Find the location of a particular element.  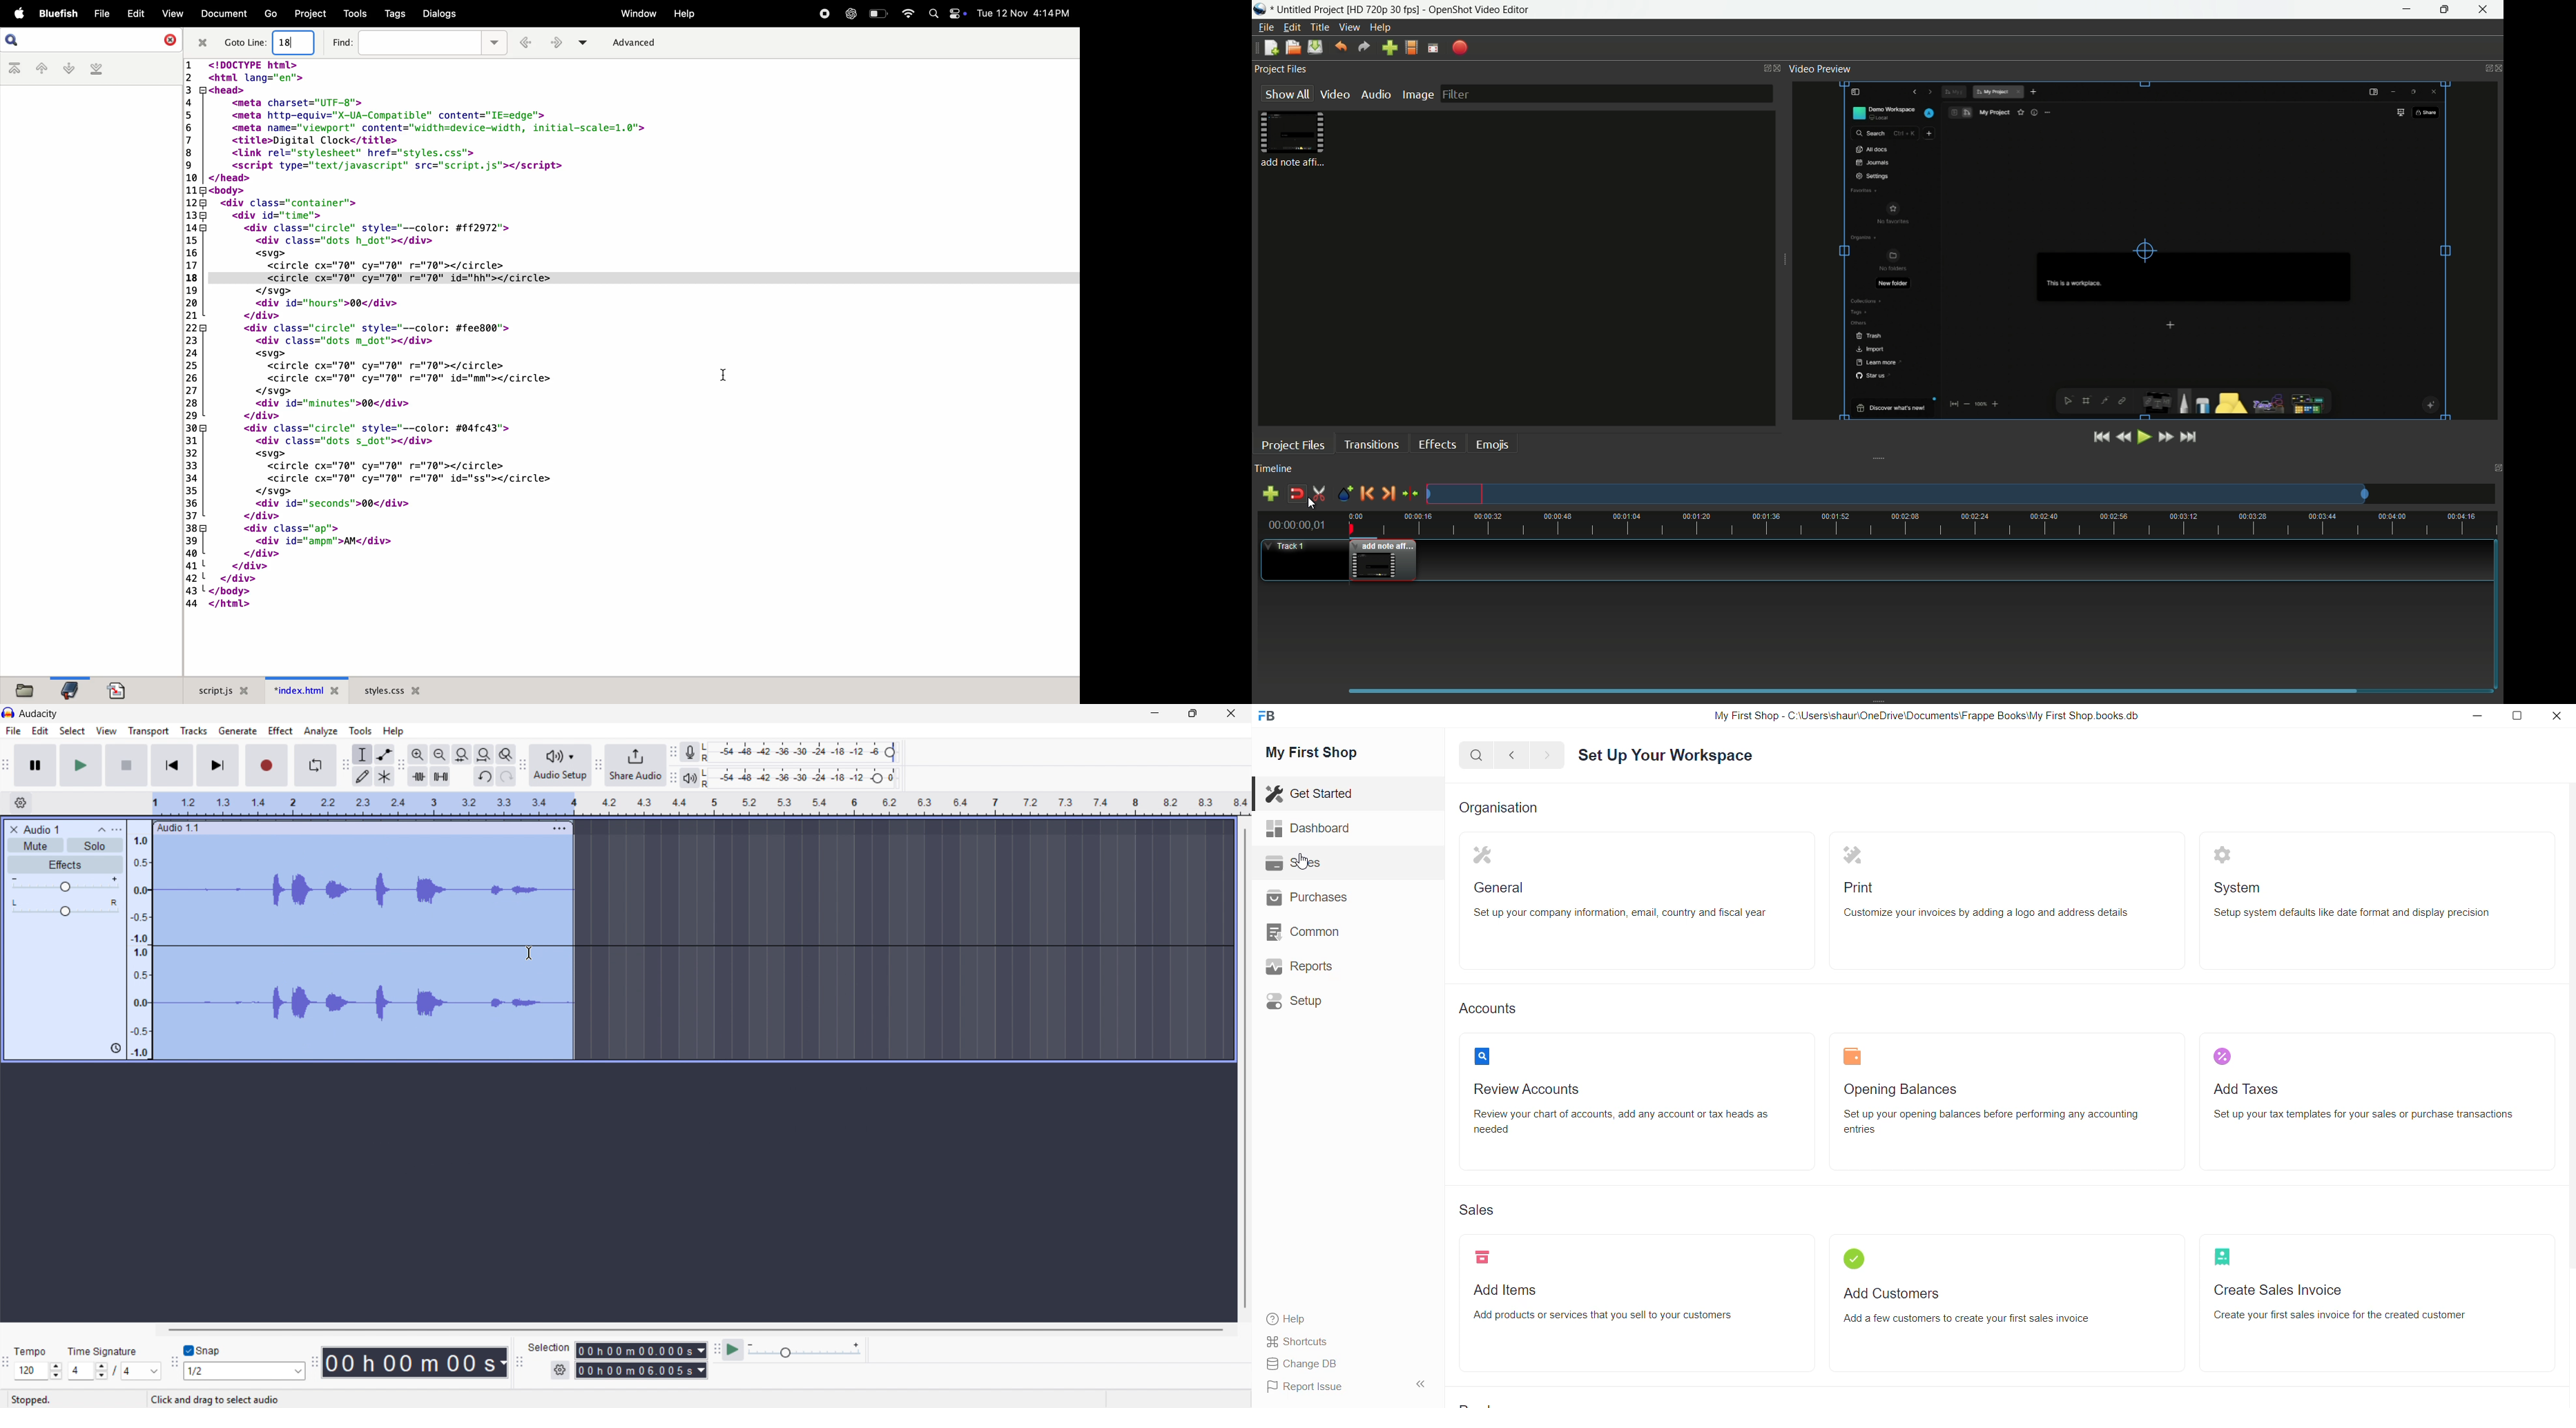

frappe book Logo is located at coordinates (1270, 718).